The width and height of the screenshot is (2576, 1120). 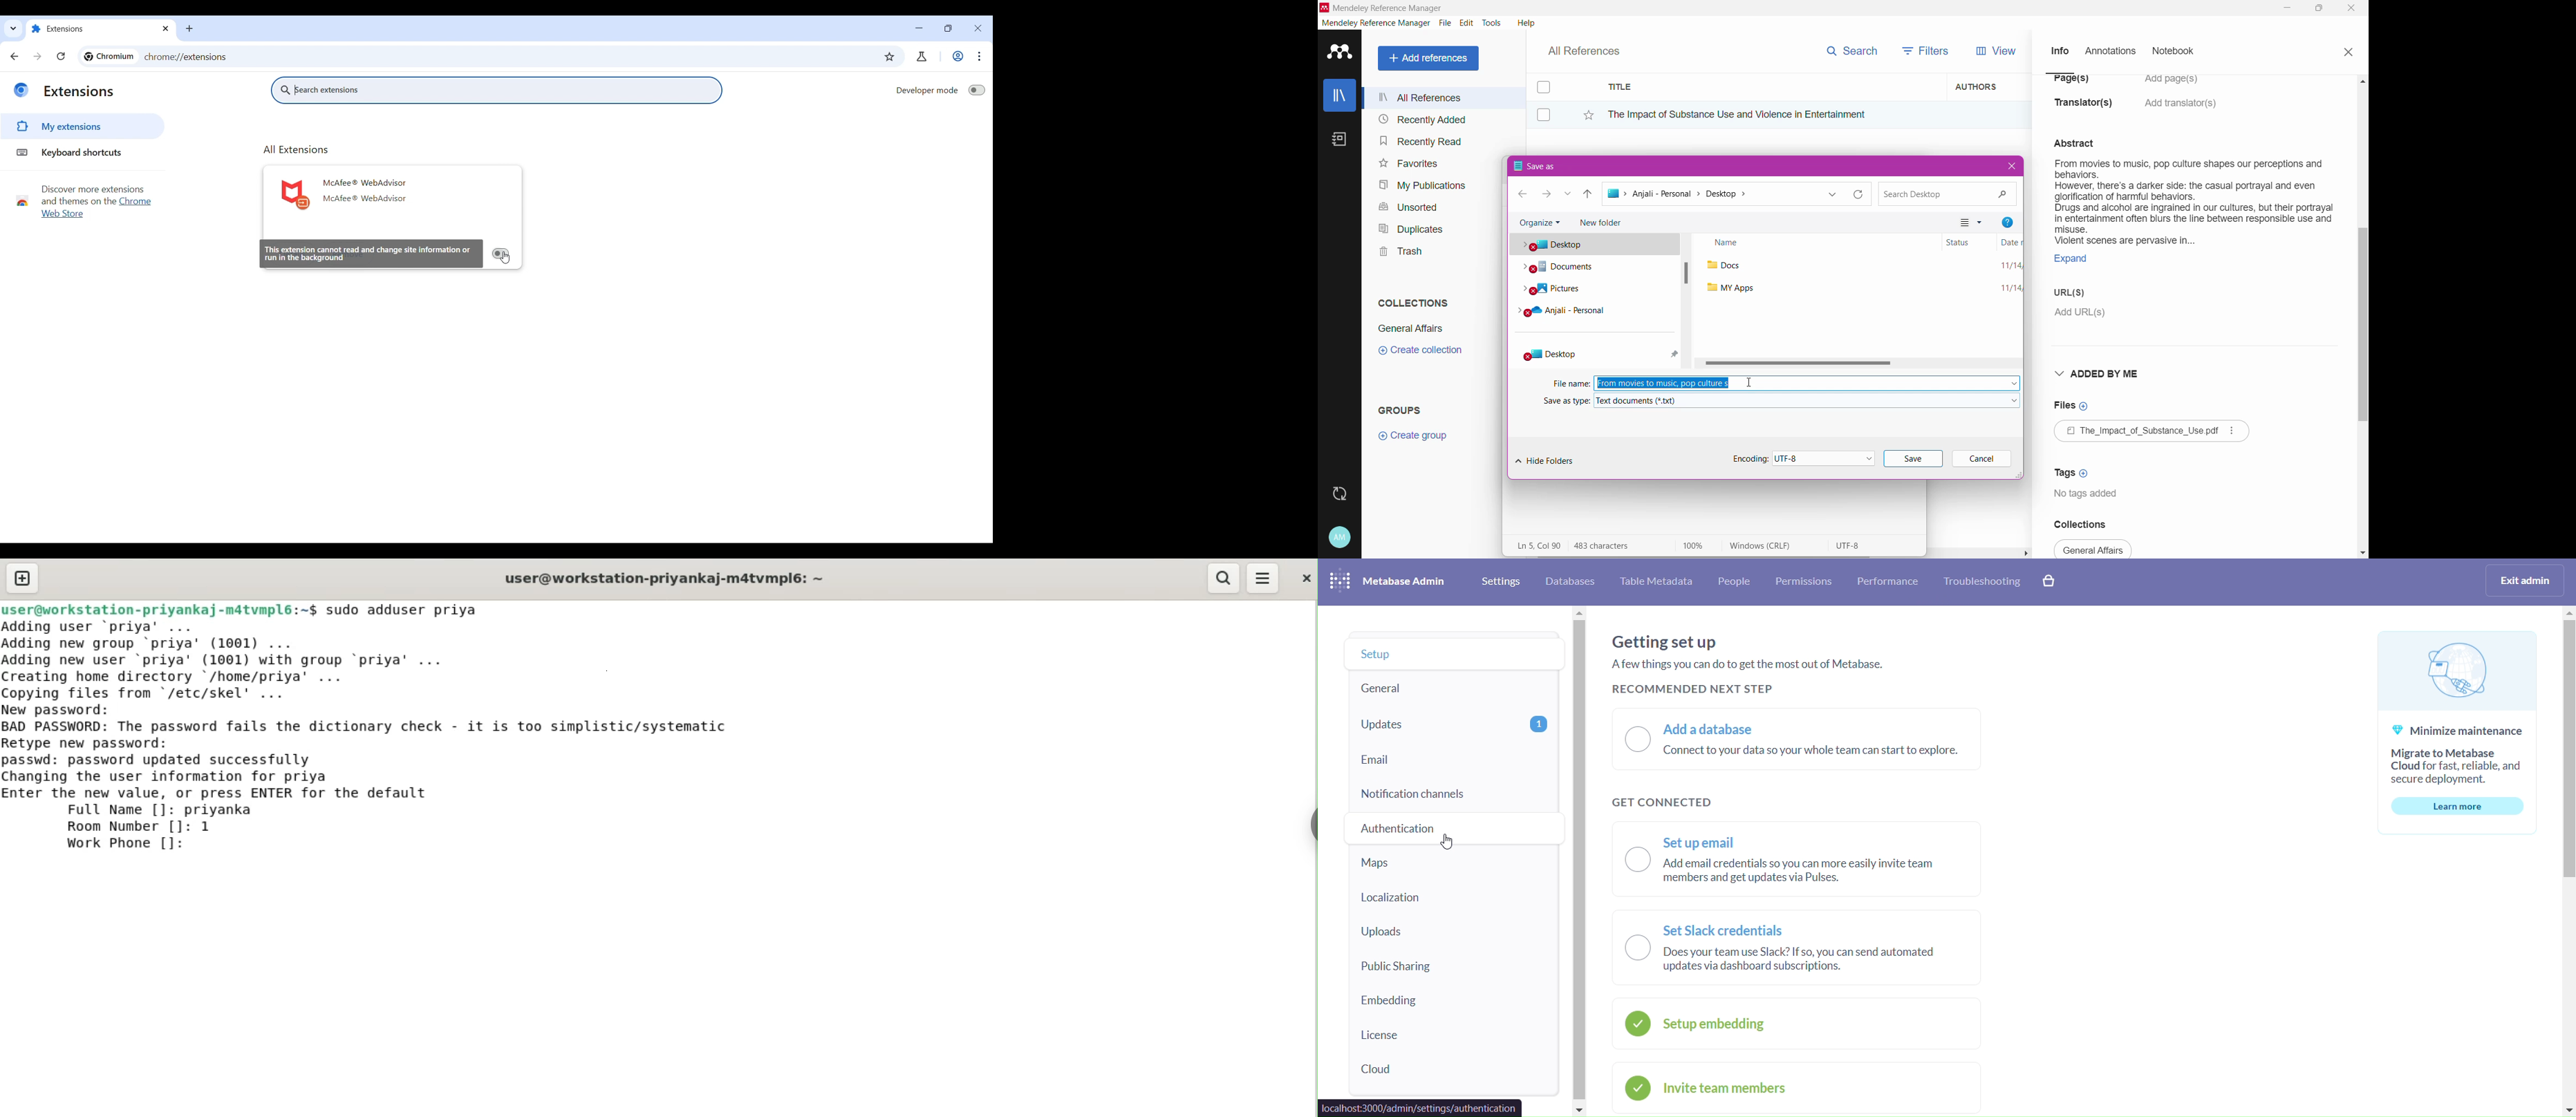 I want to click on Reference Title, so click(x=1772, y=114).